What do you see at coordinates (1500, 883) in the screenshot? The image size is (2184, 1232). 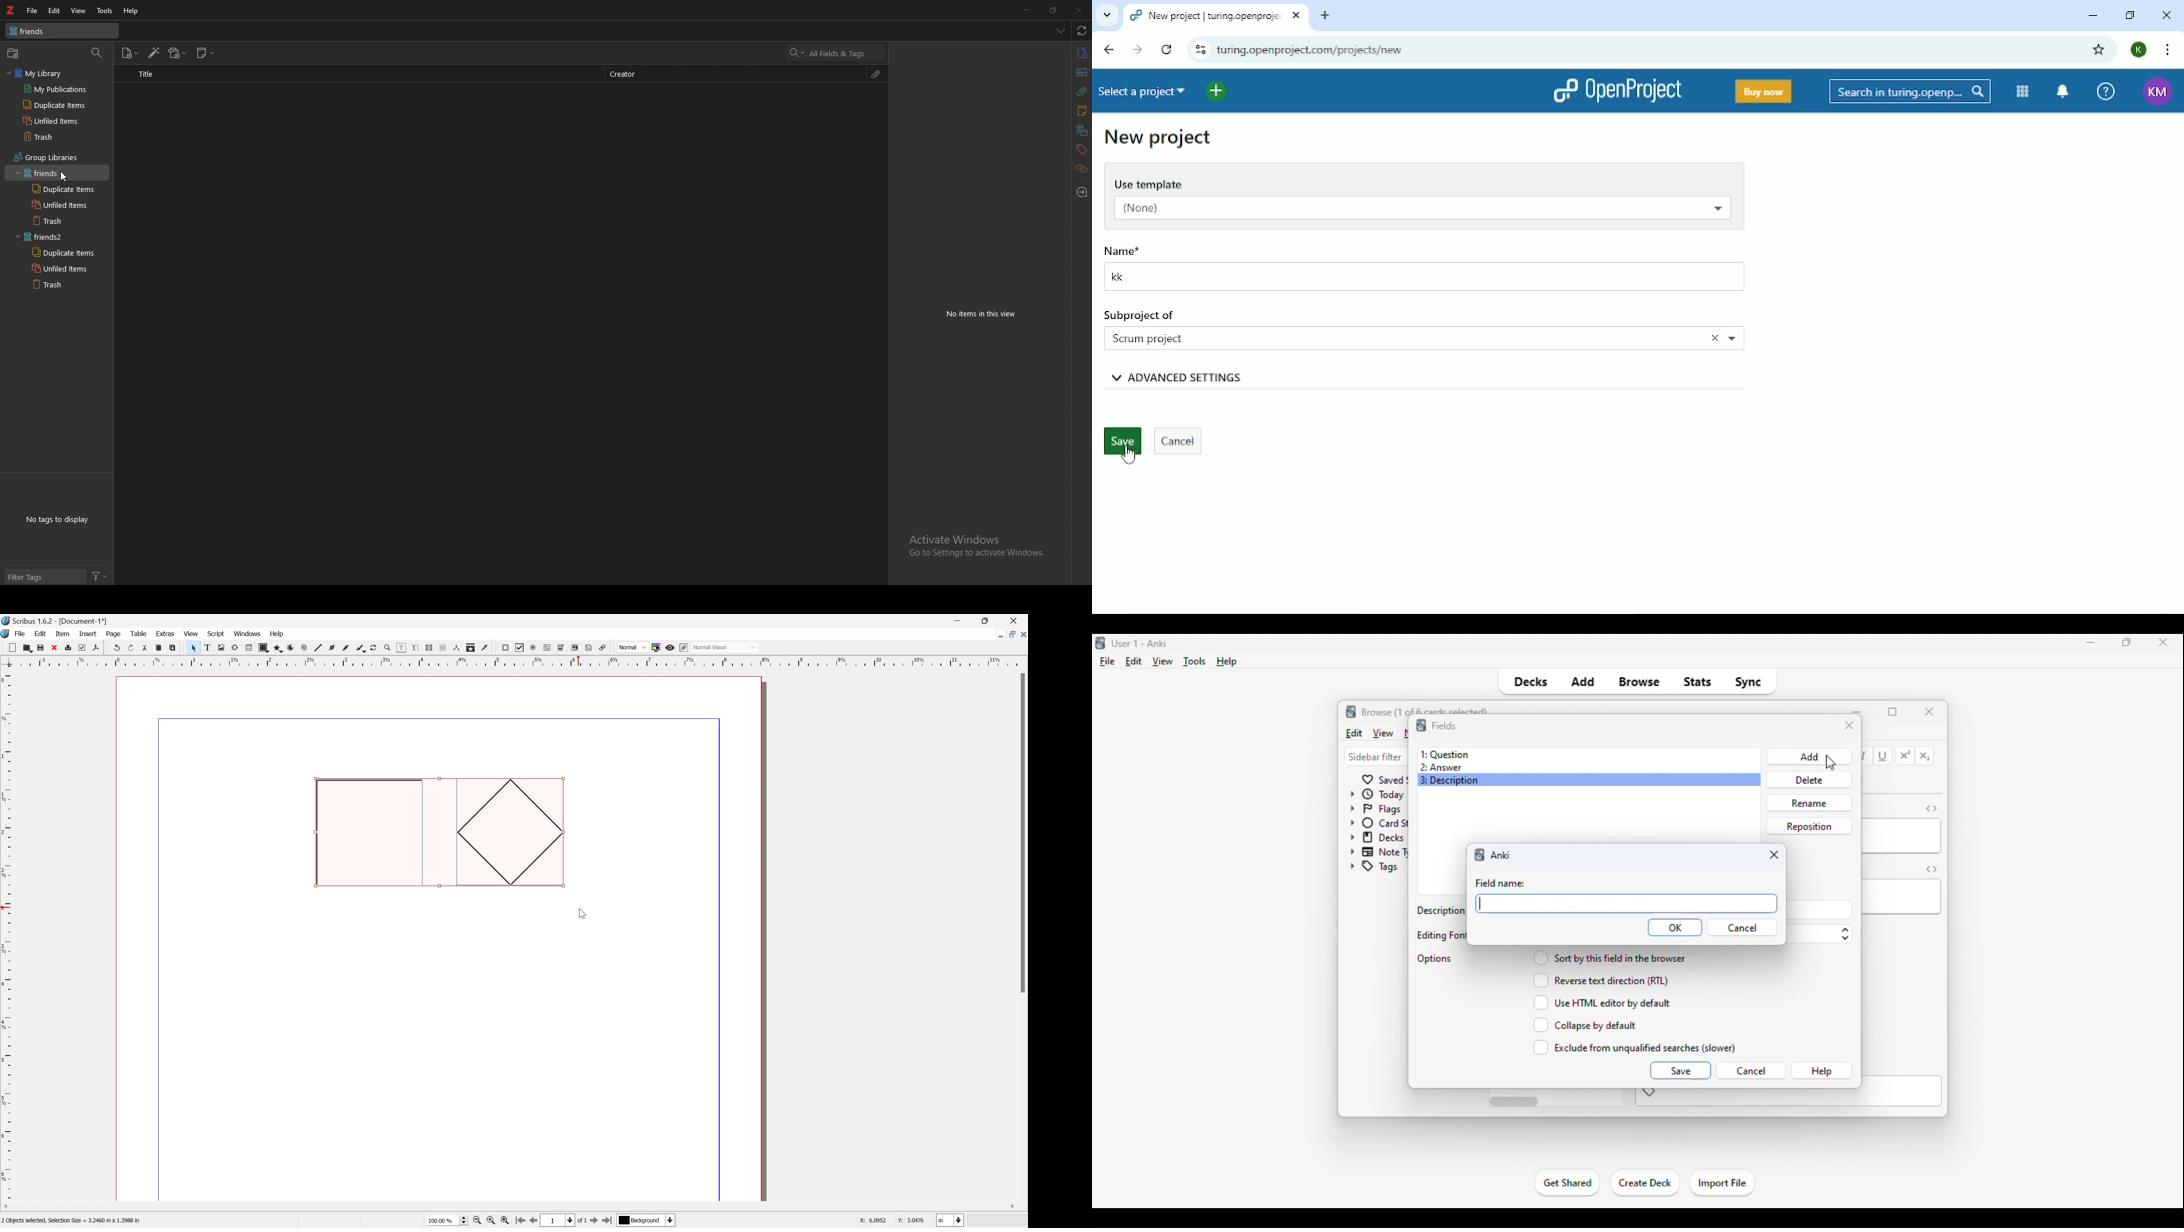 I see `field name` at bounding box center [1500, 883].